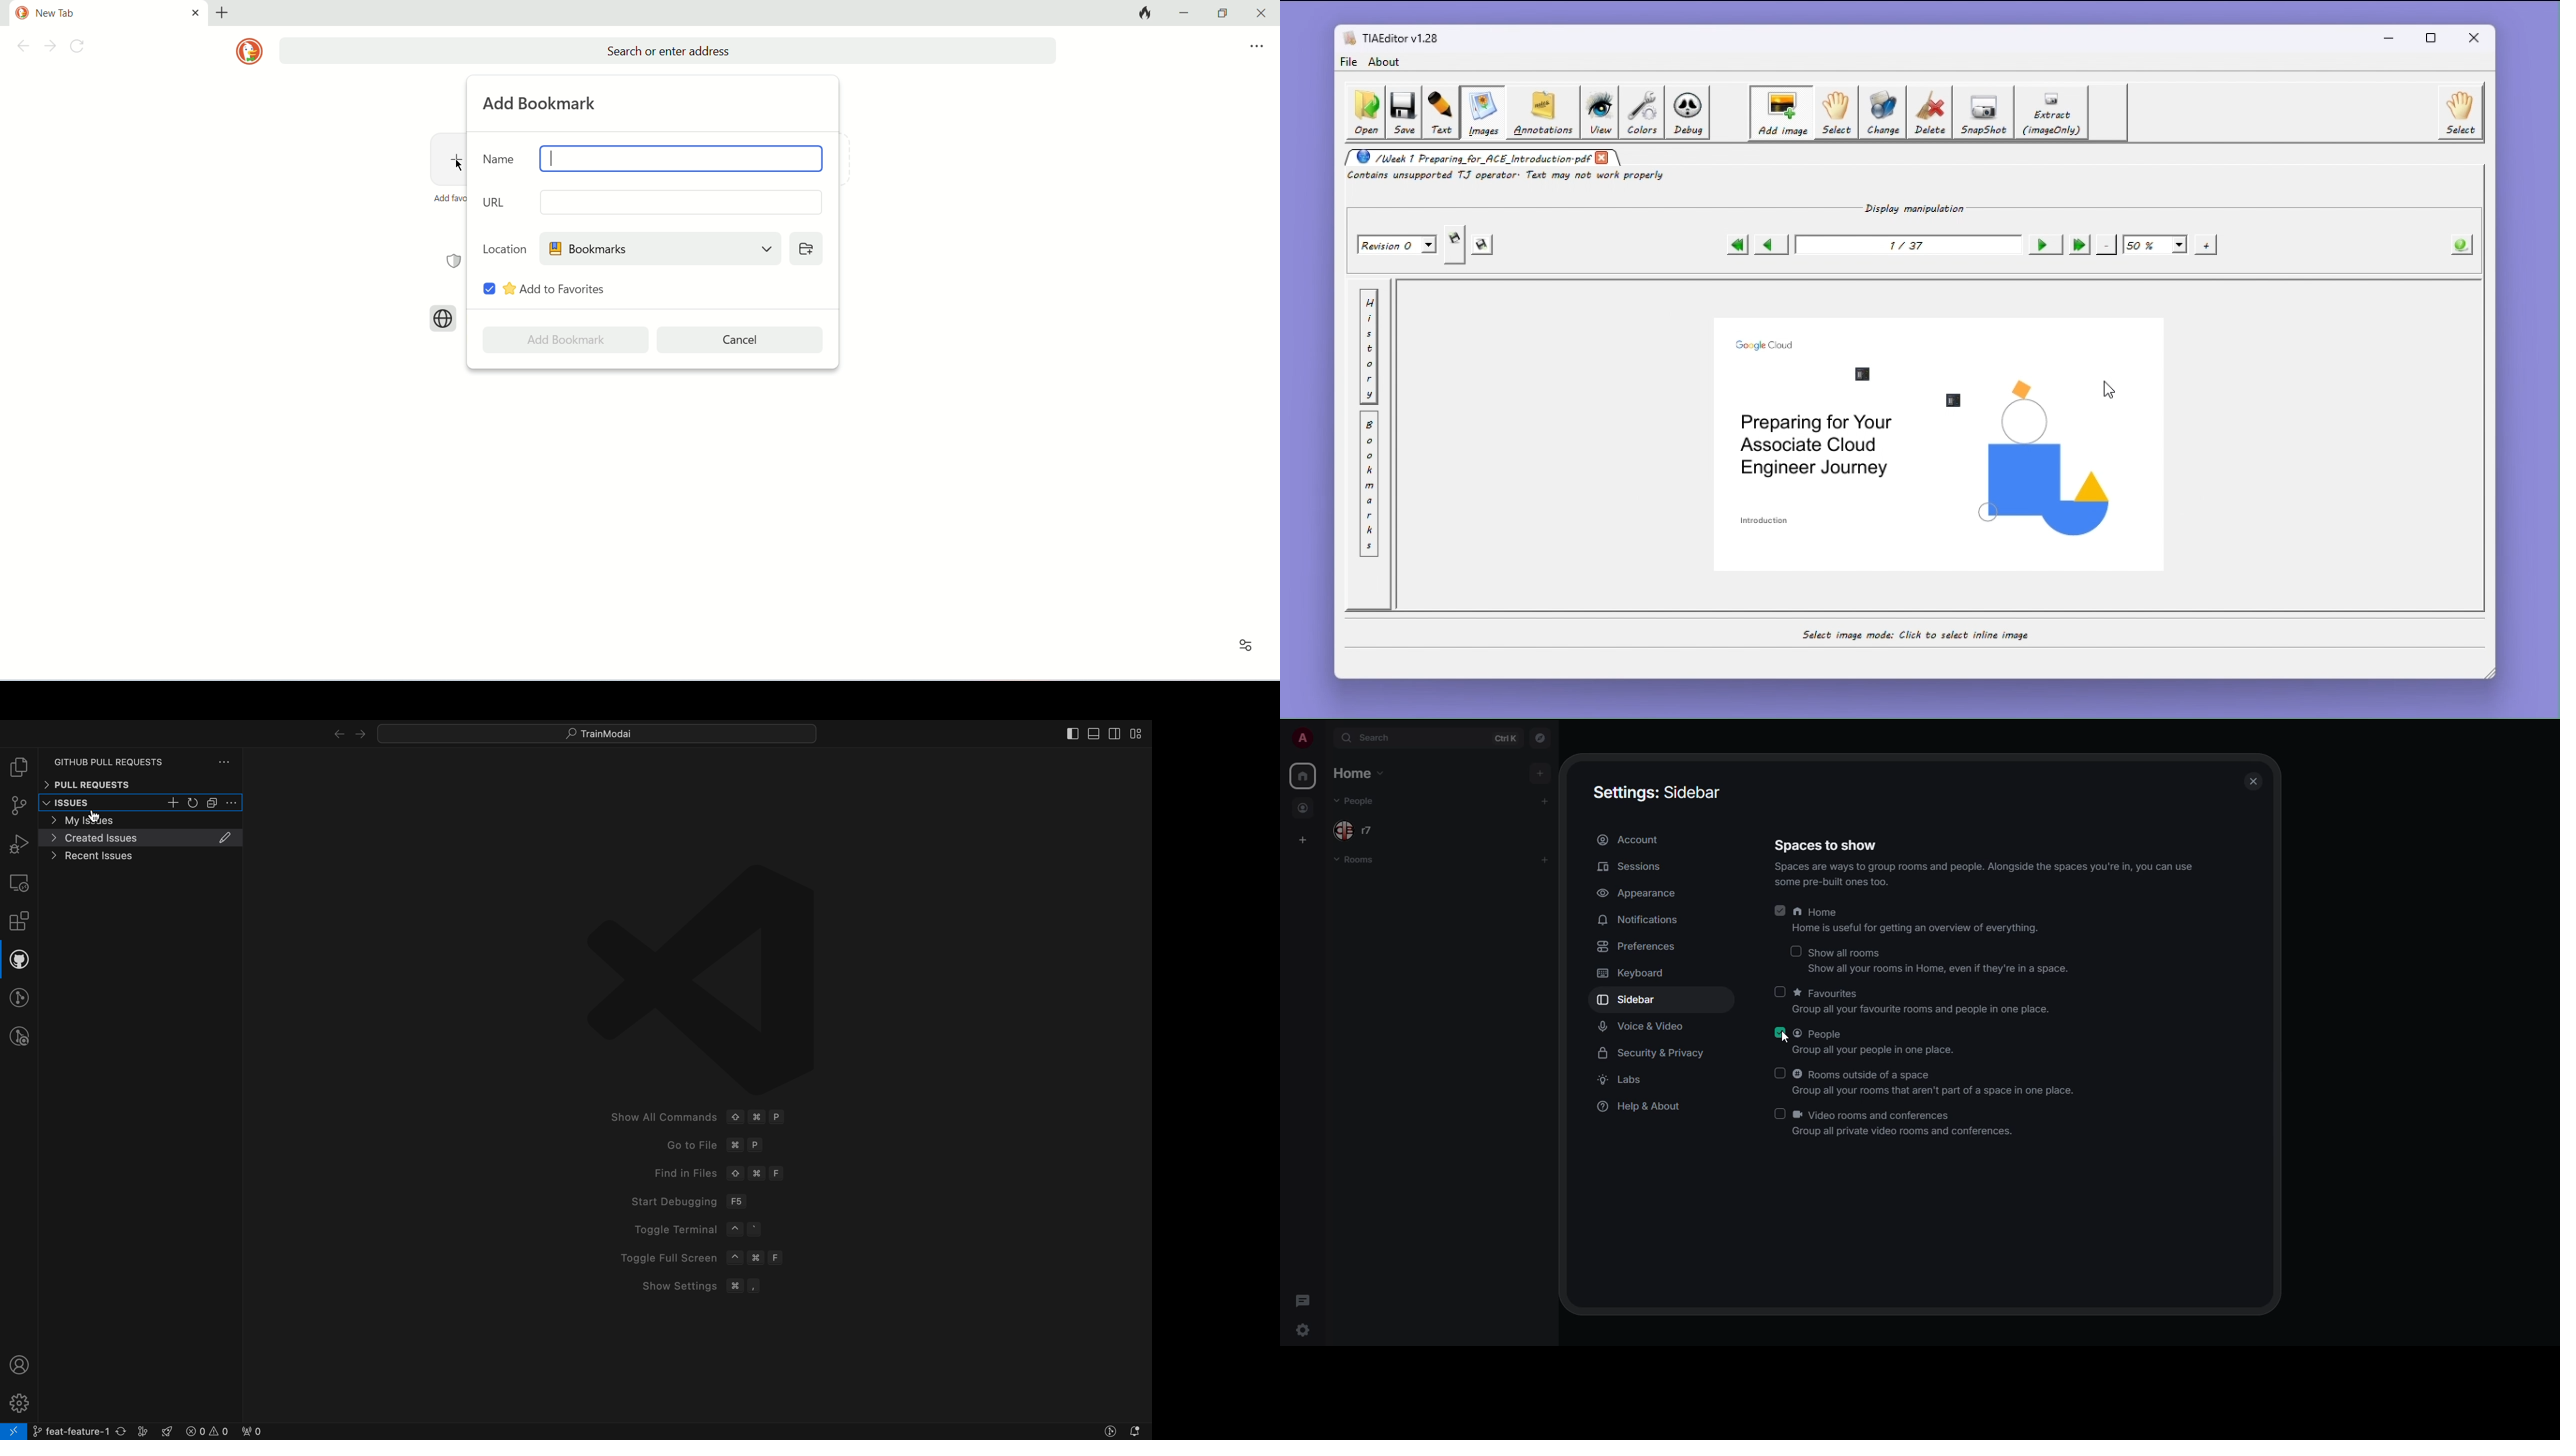  Describe the element at coordinates (91, 1431) in the screenshot. I see `current branch` at that location.